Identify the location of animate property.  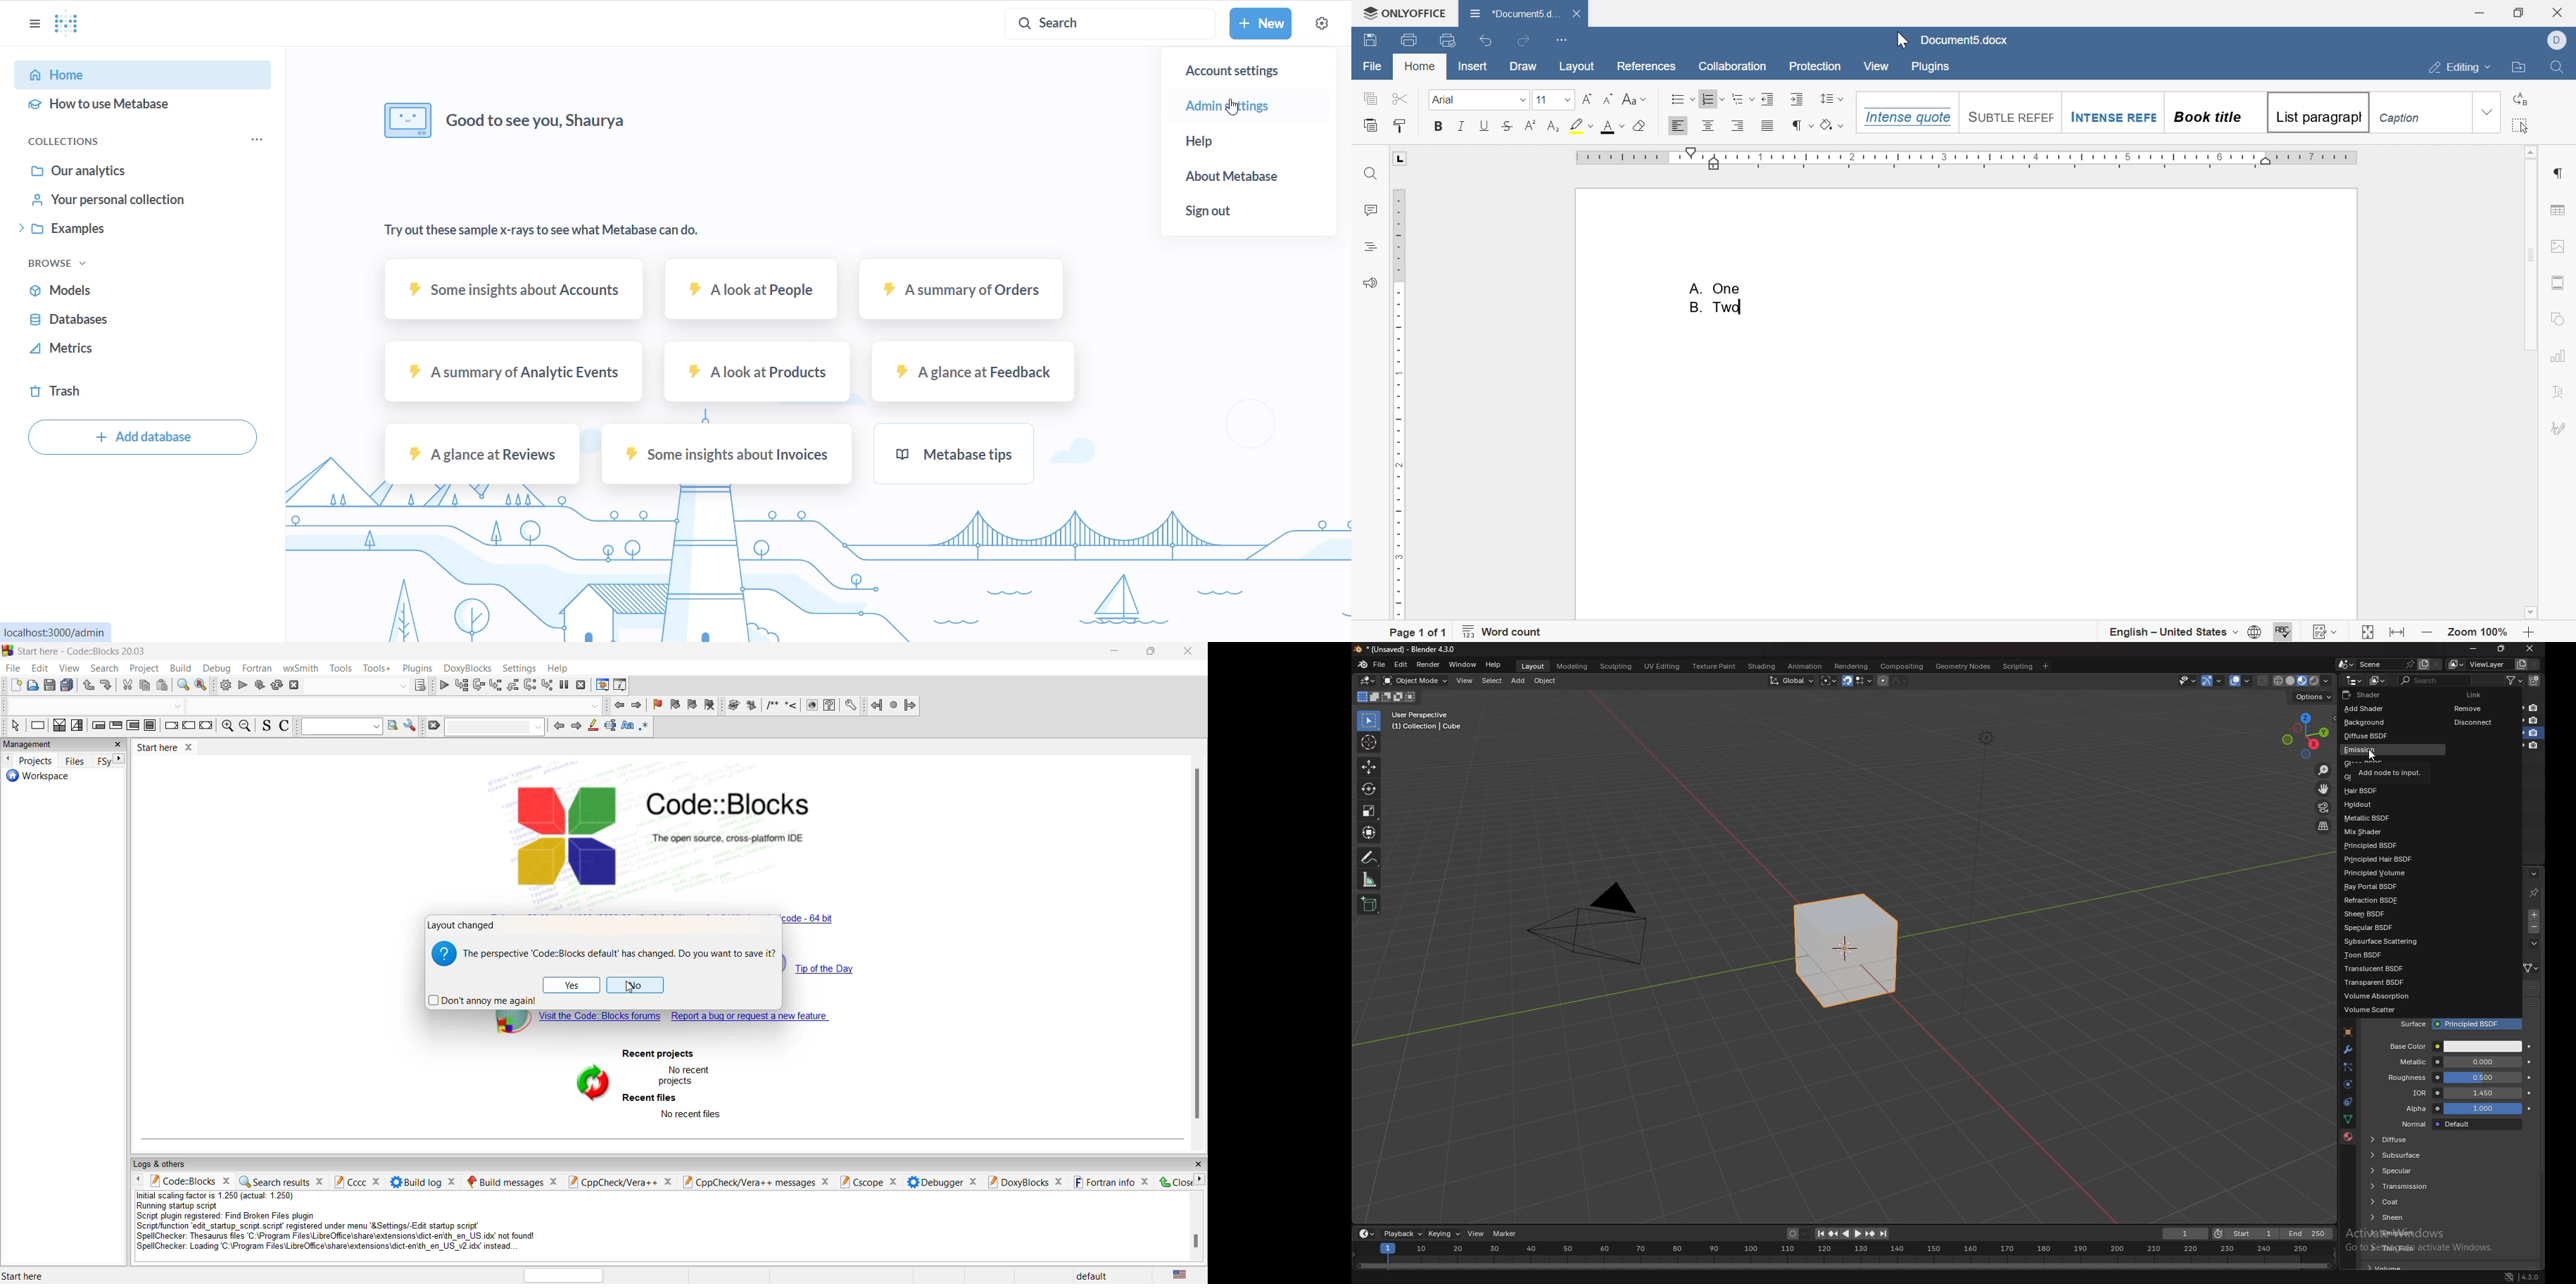
(2529, 1092).